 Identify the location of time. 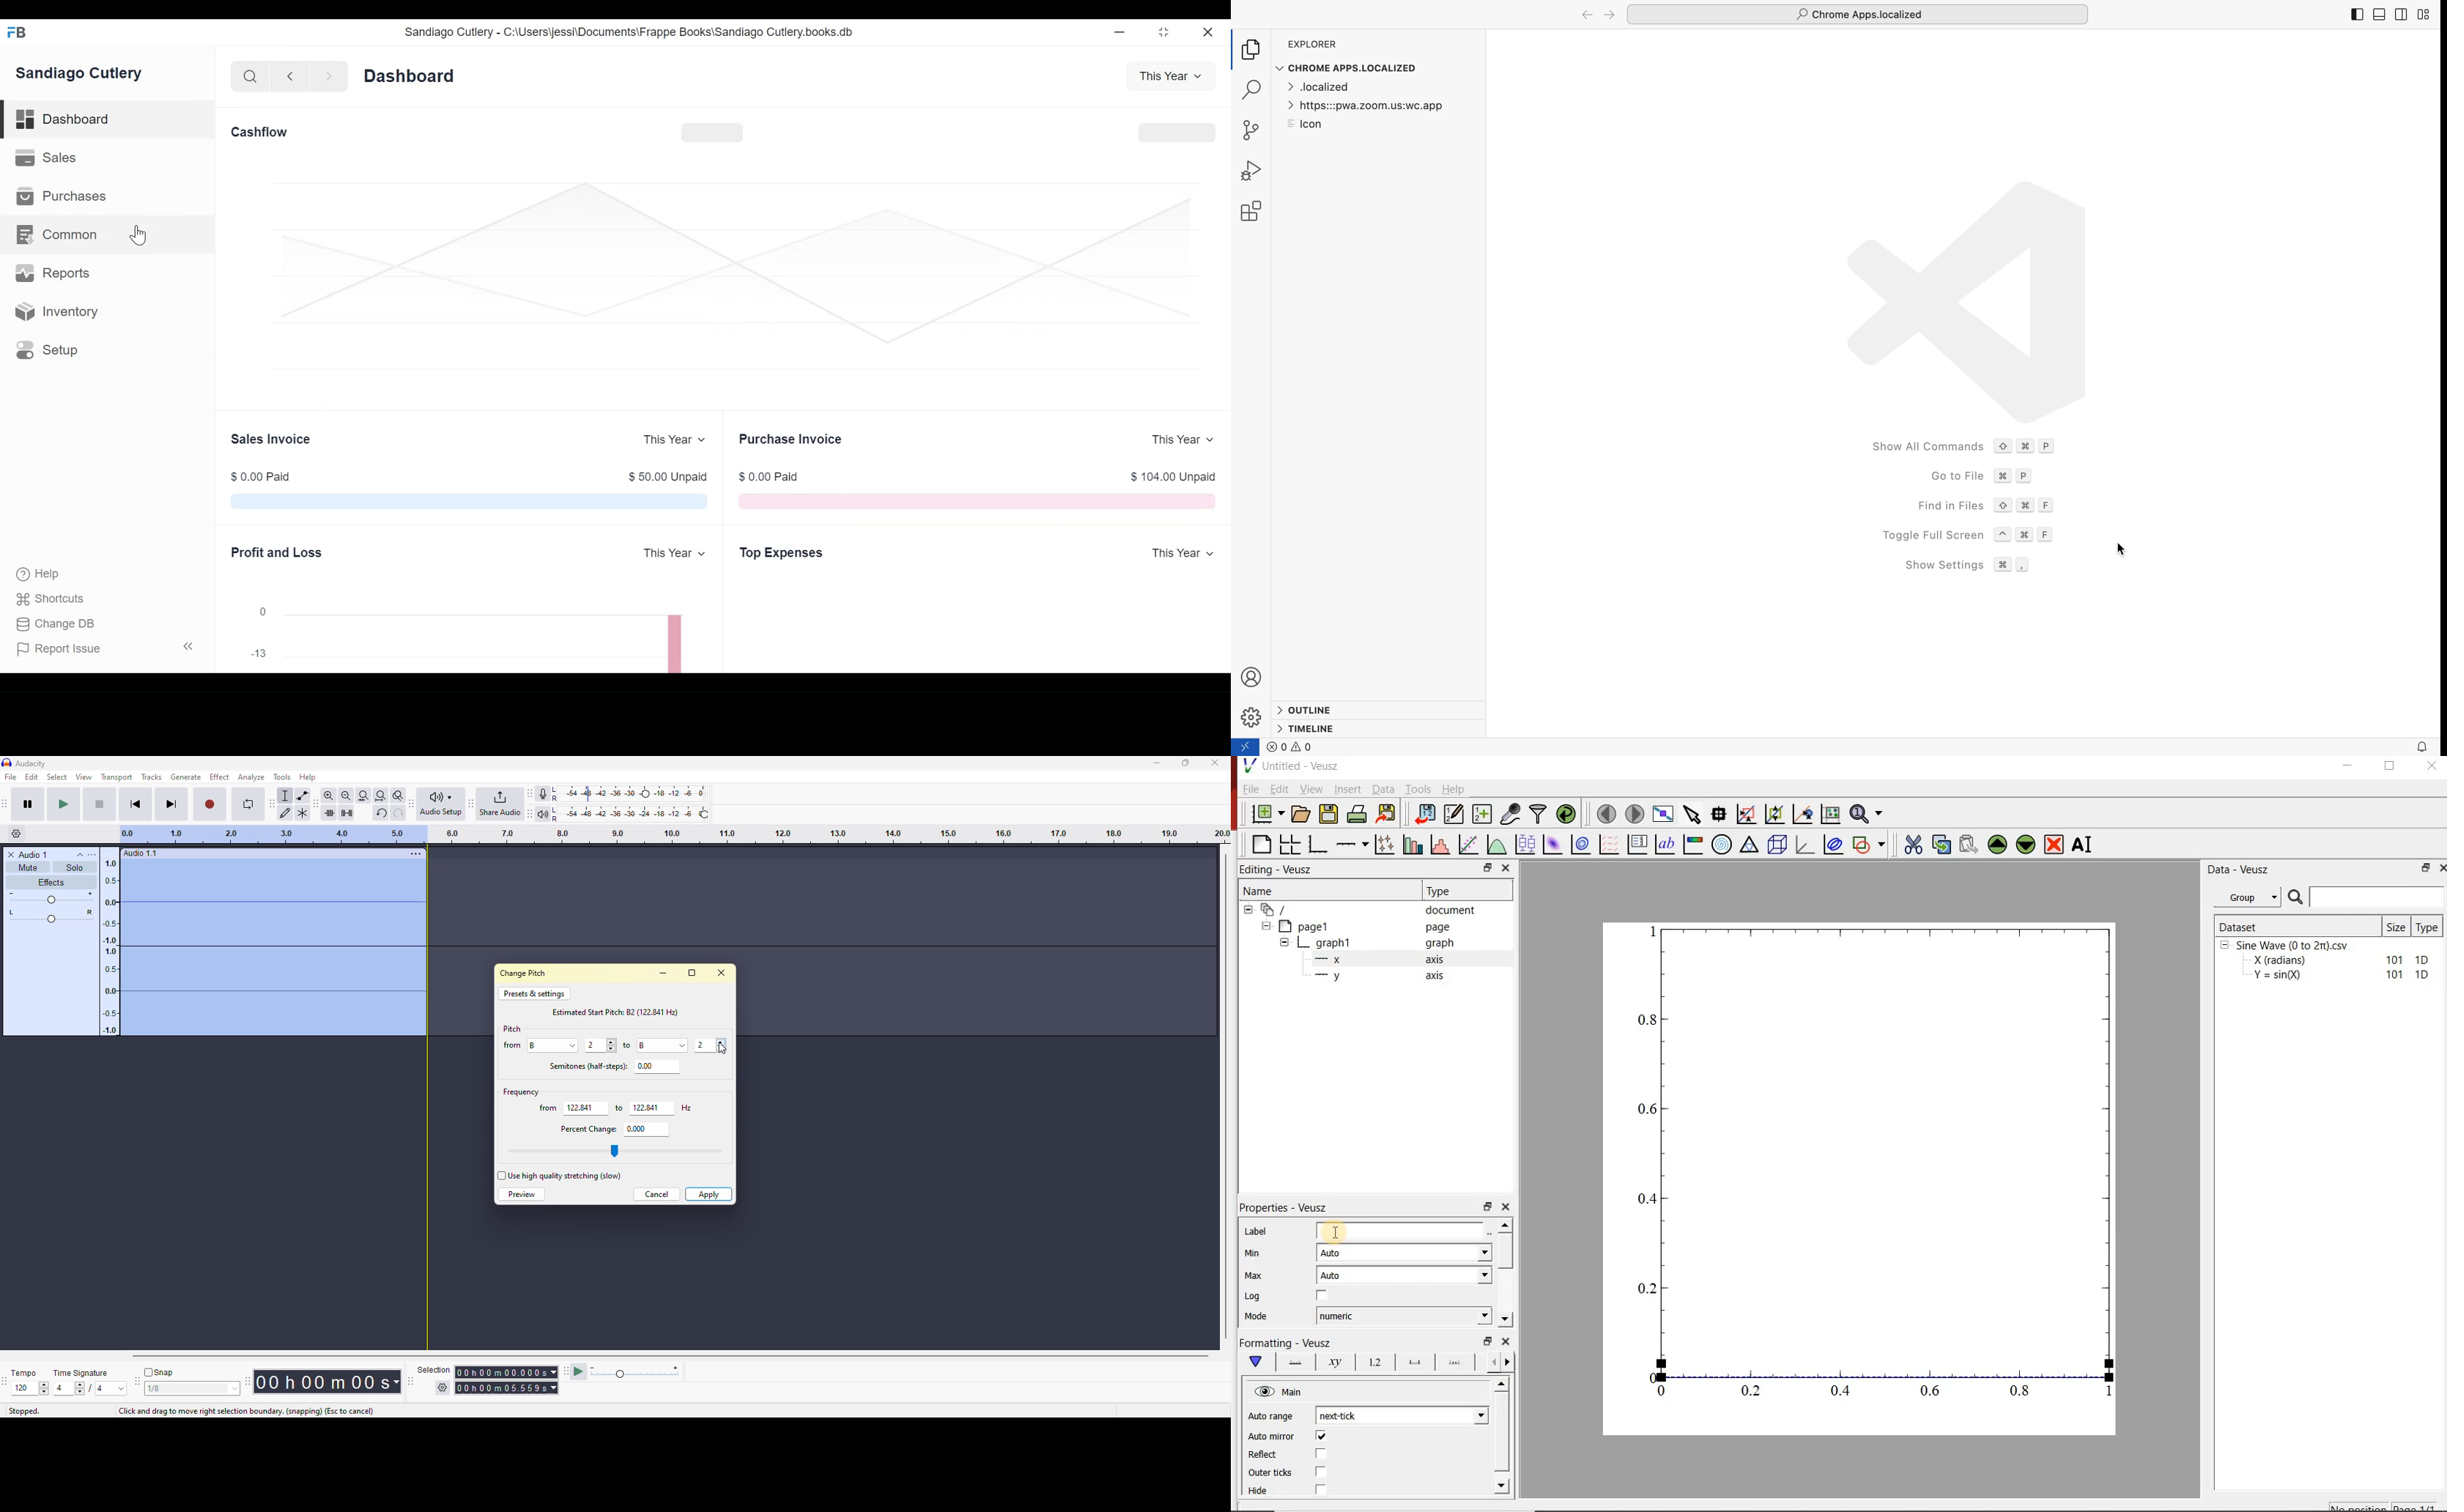
(505, 1371).